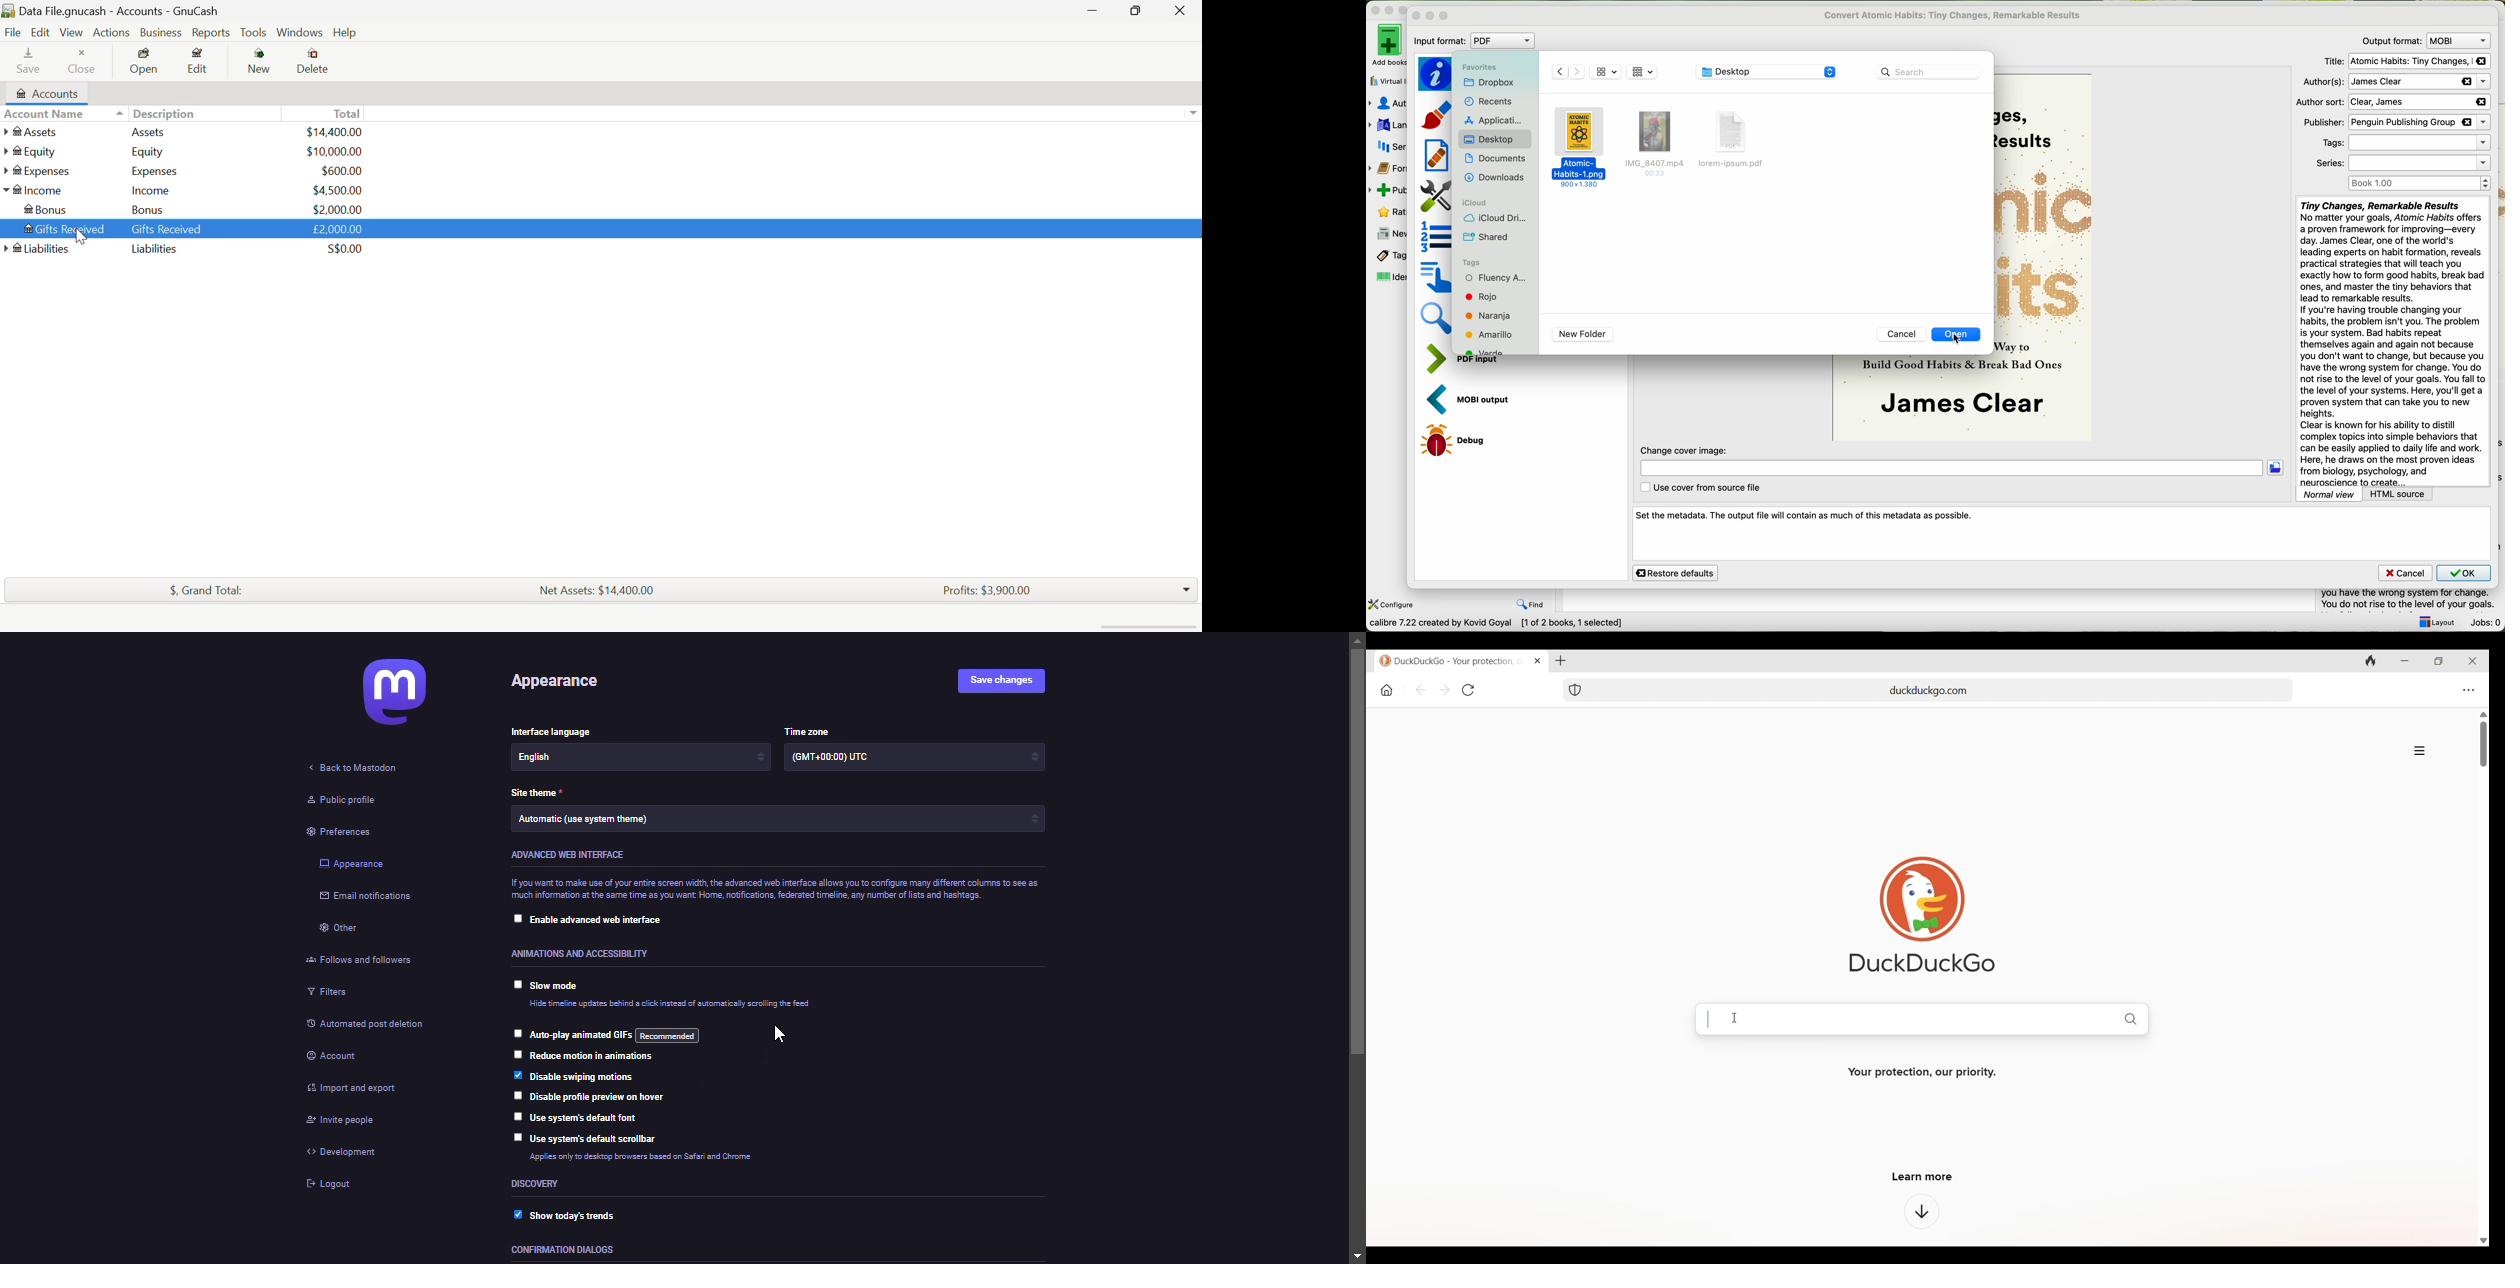  What do you see at coordinates (1005, 677) in the screenshot?
I see `save changes` at bounding box center [1005, 677].